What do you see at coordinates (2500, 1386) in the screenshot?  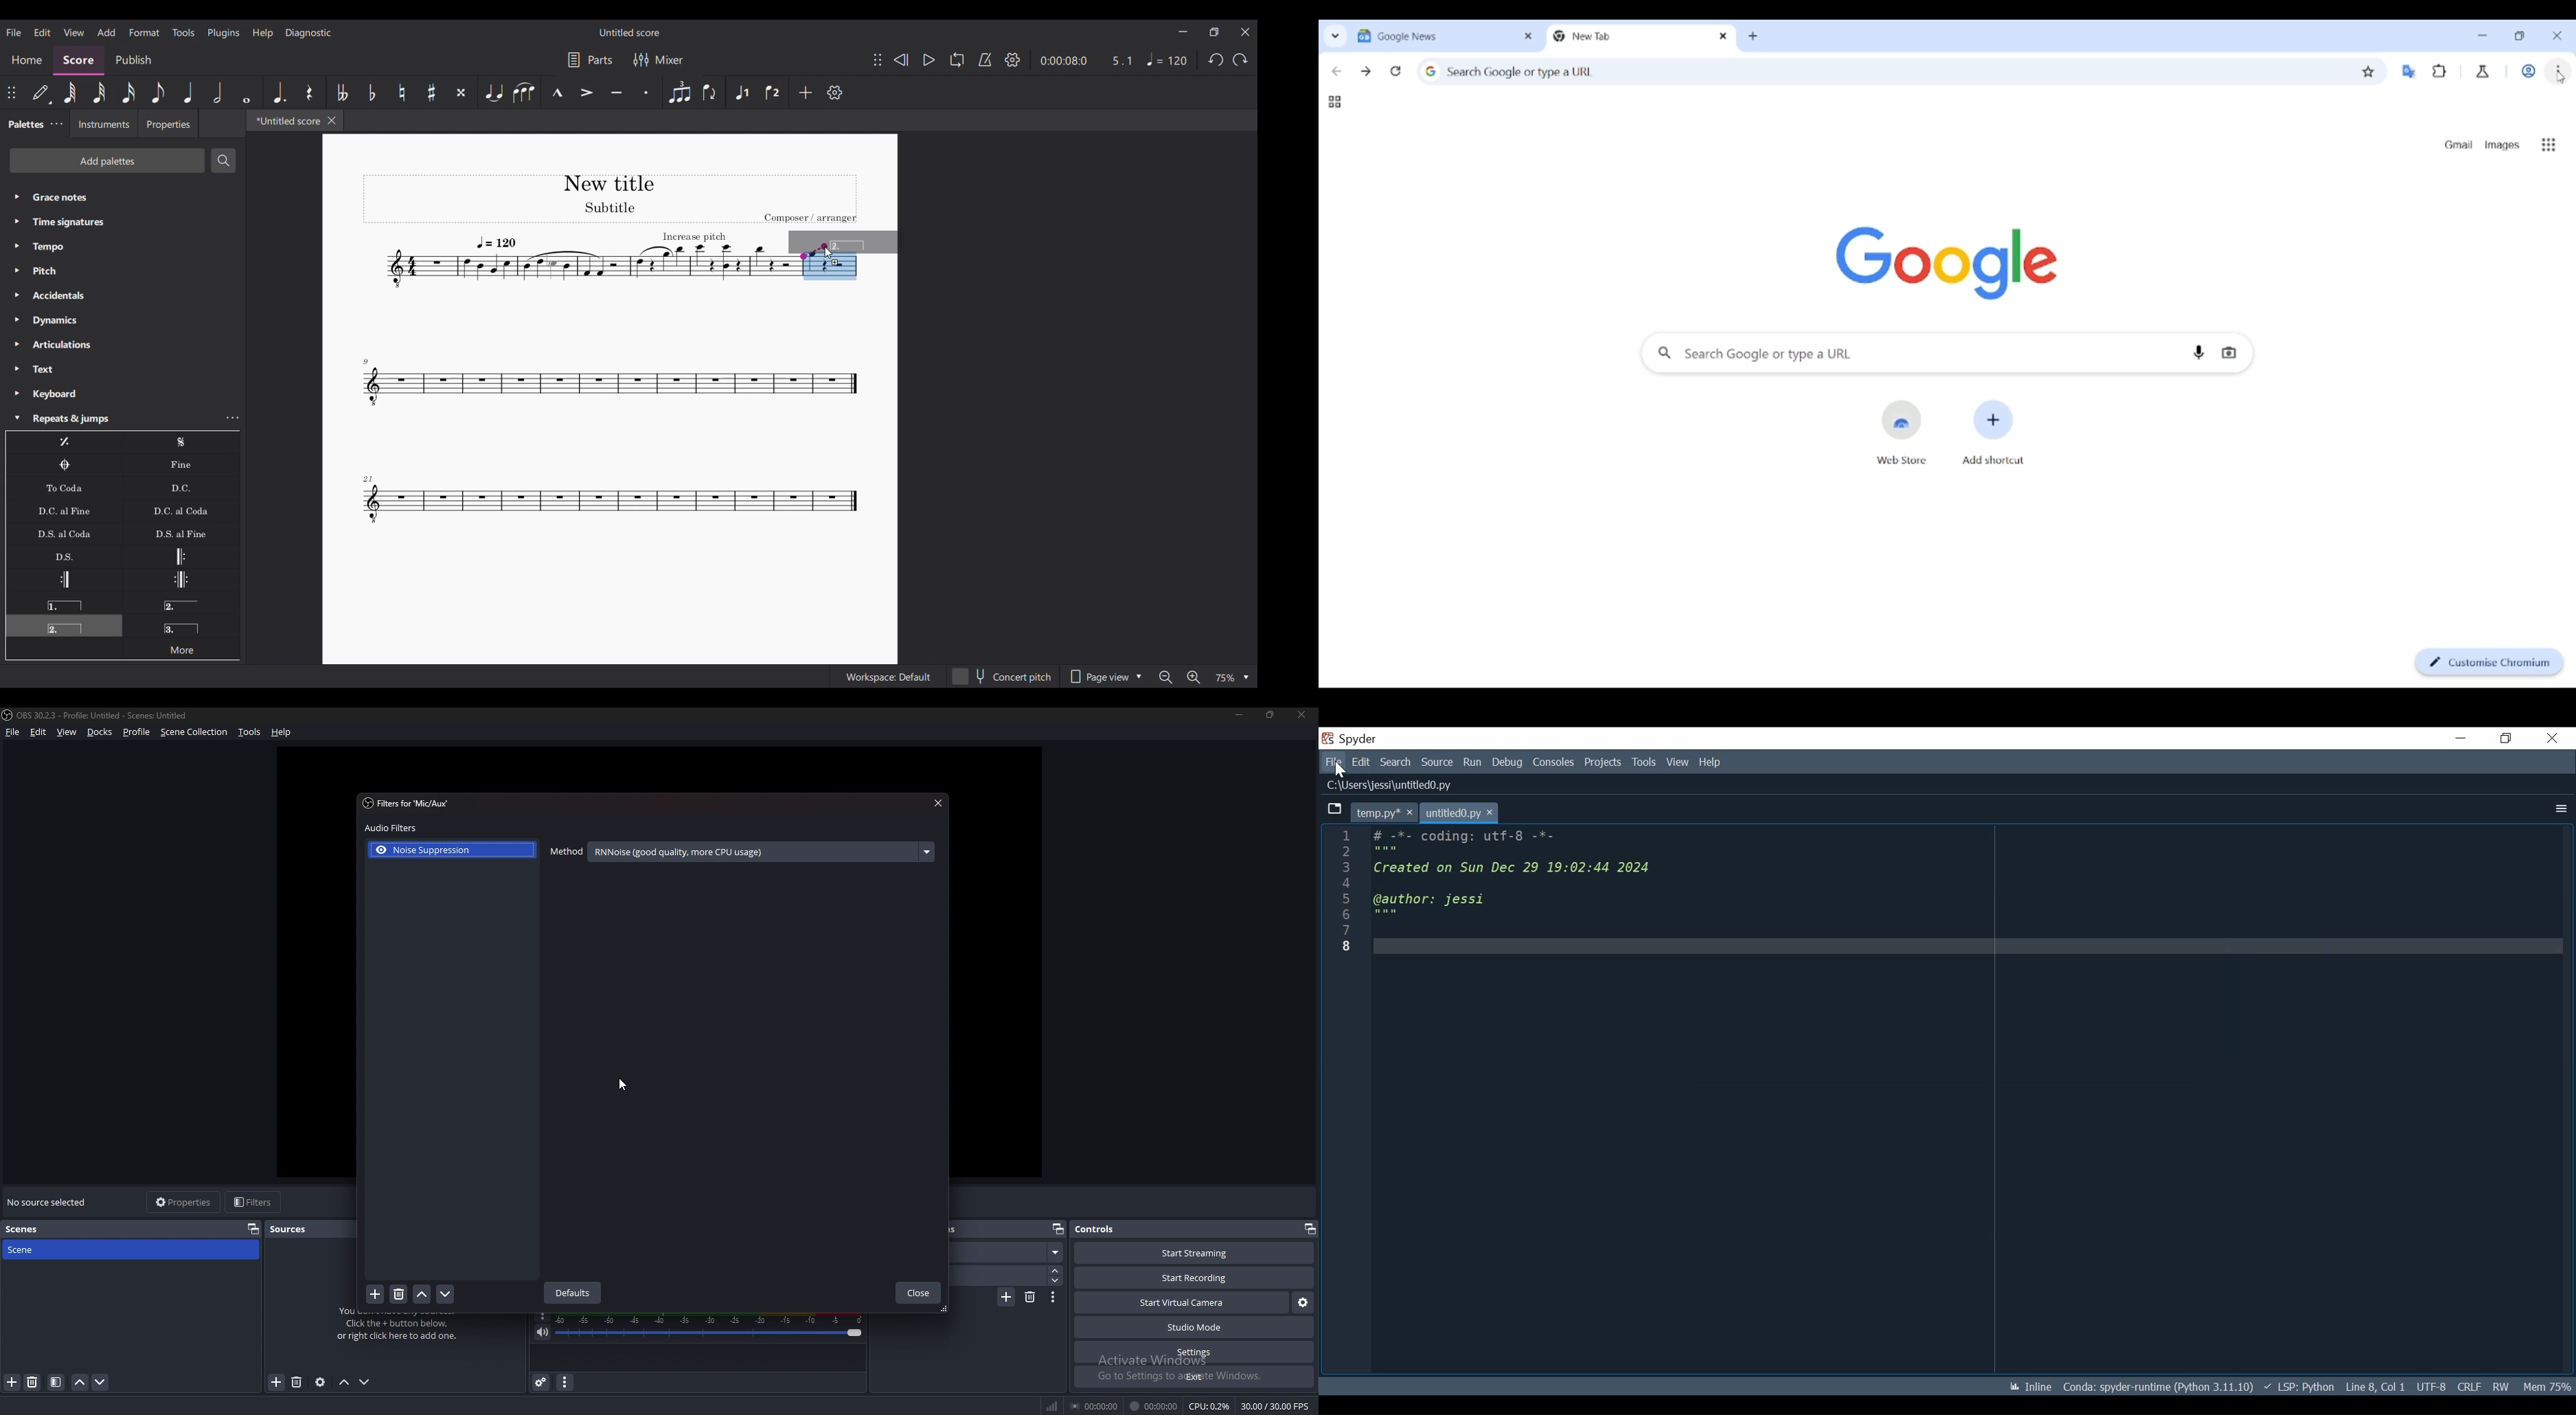 I see `File Permissions` at bounding box center [2500, 1386].